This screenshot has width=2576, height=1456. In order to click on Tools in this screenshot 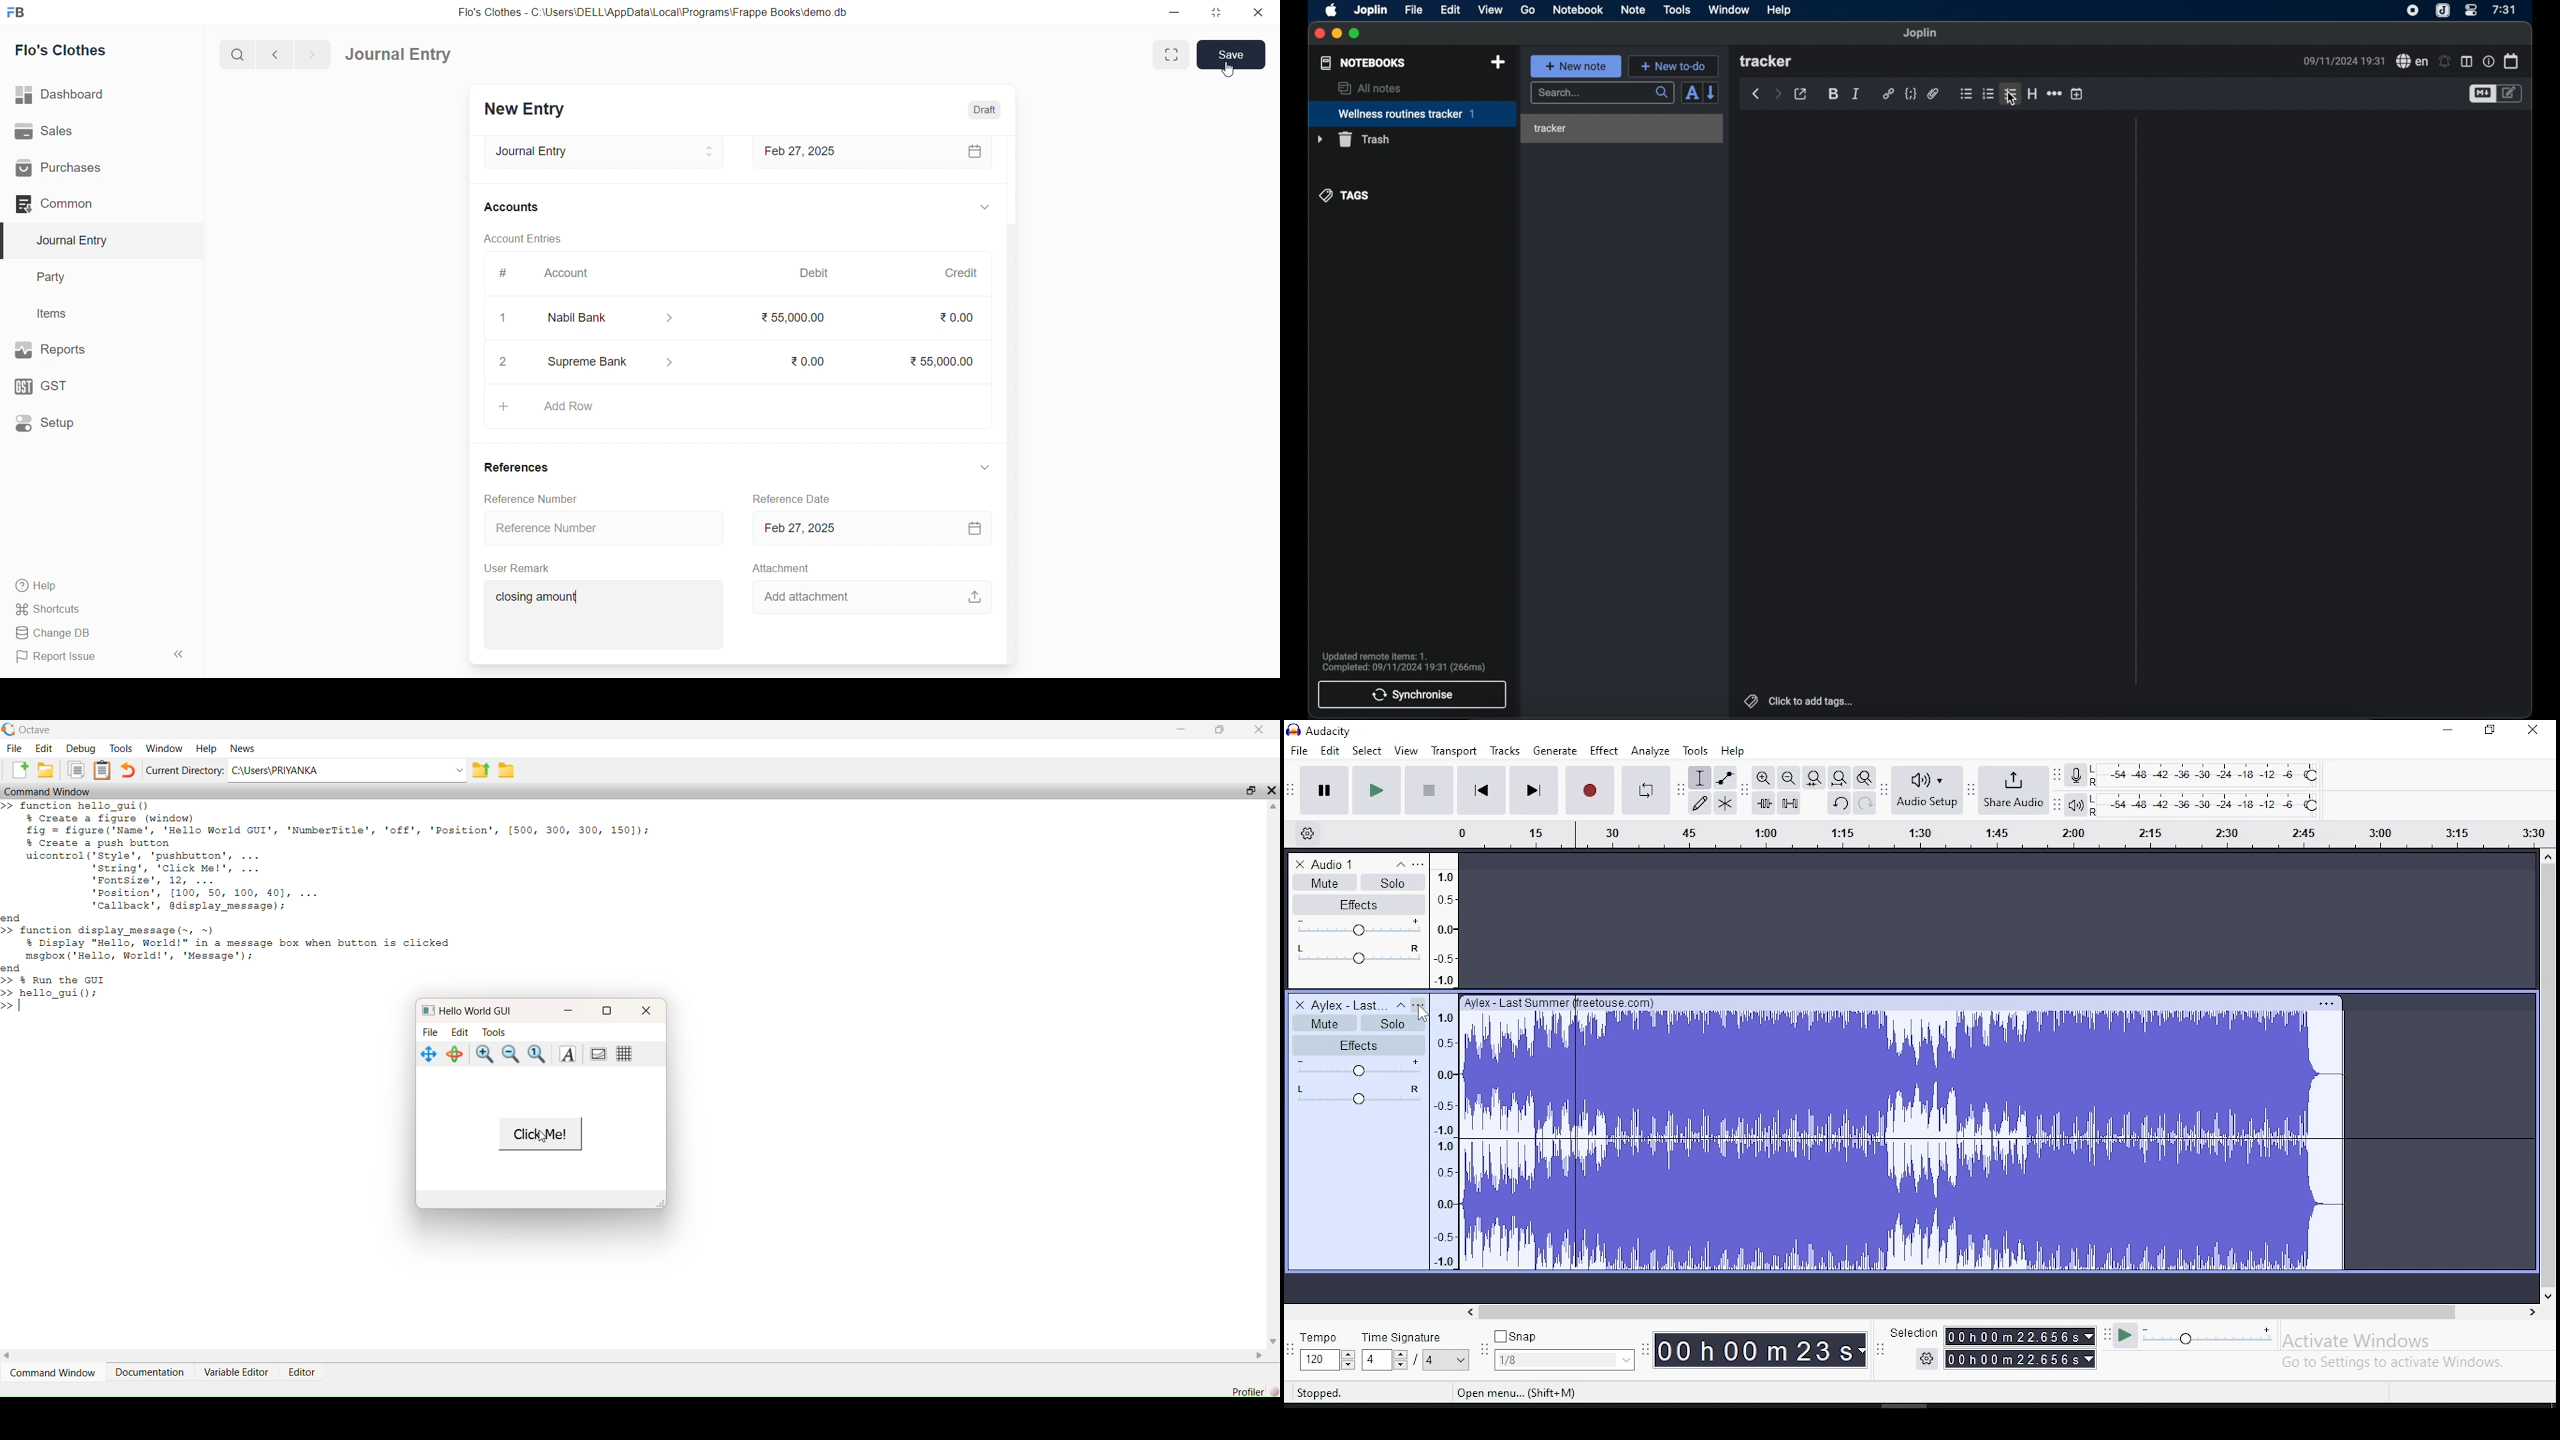, I will do `click(121, 747)`.